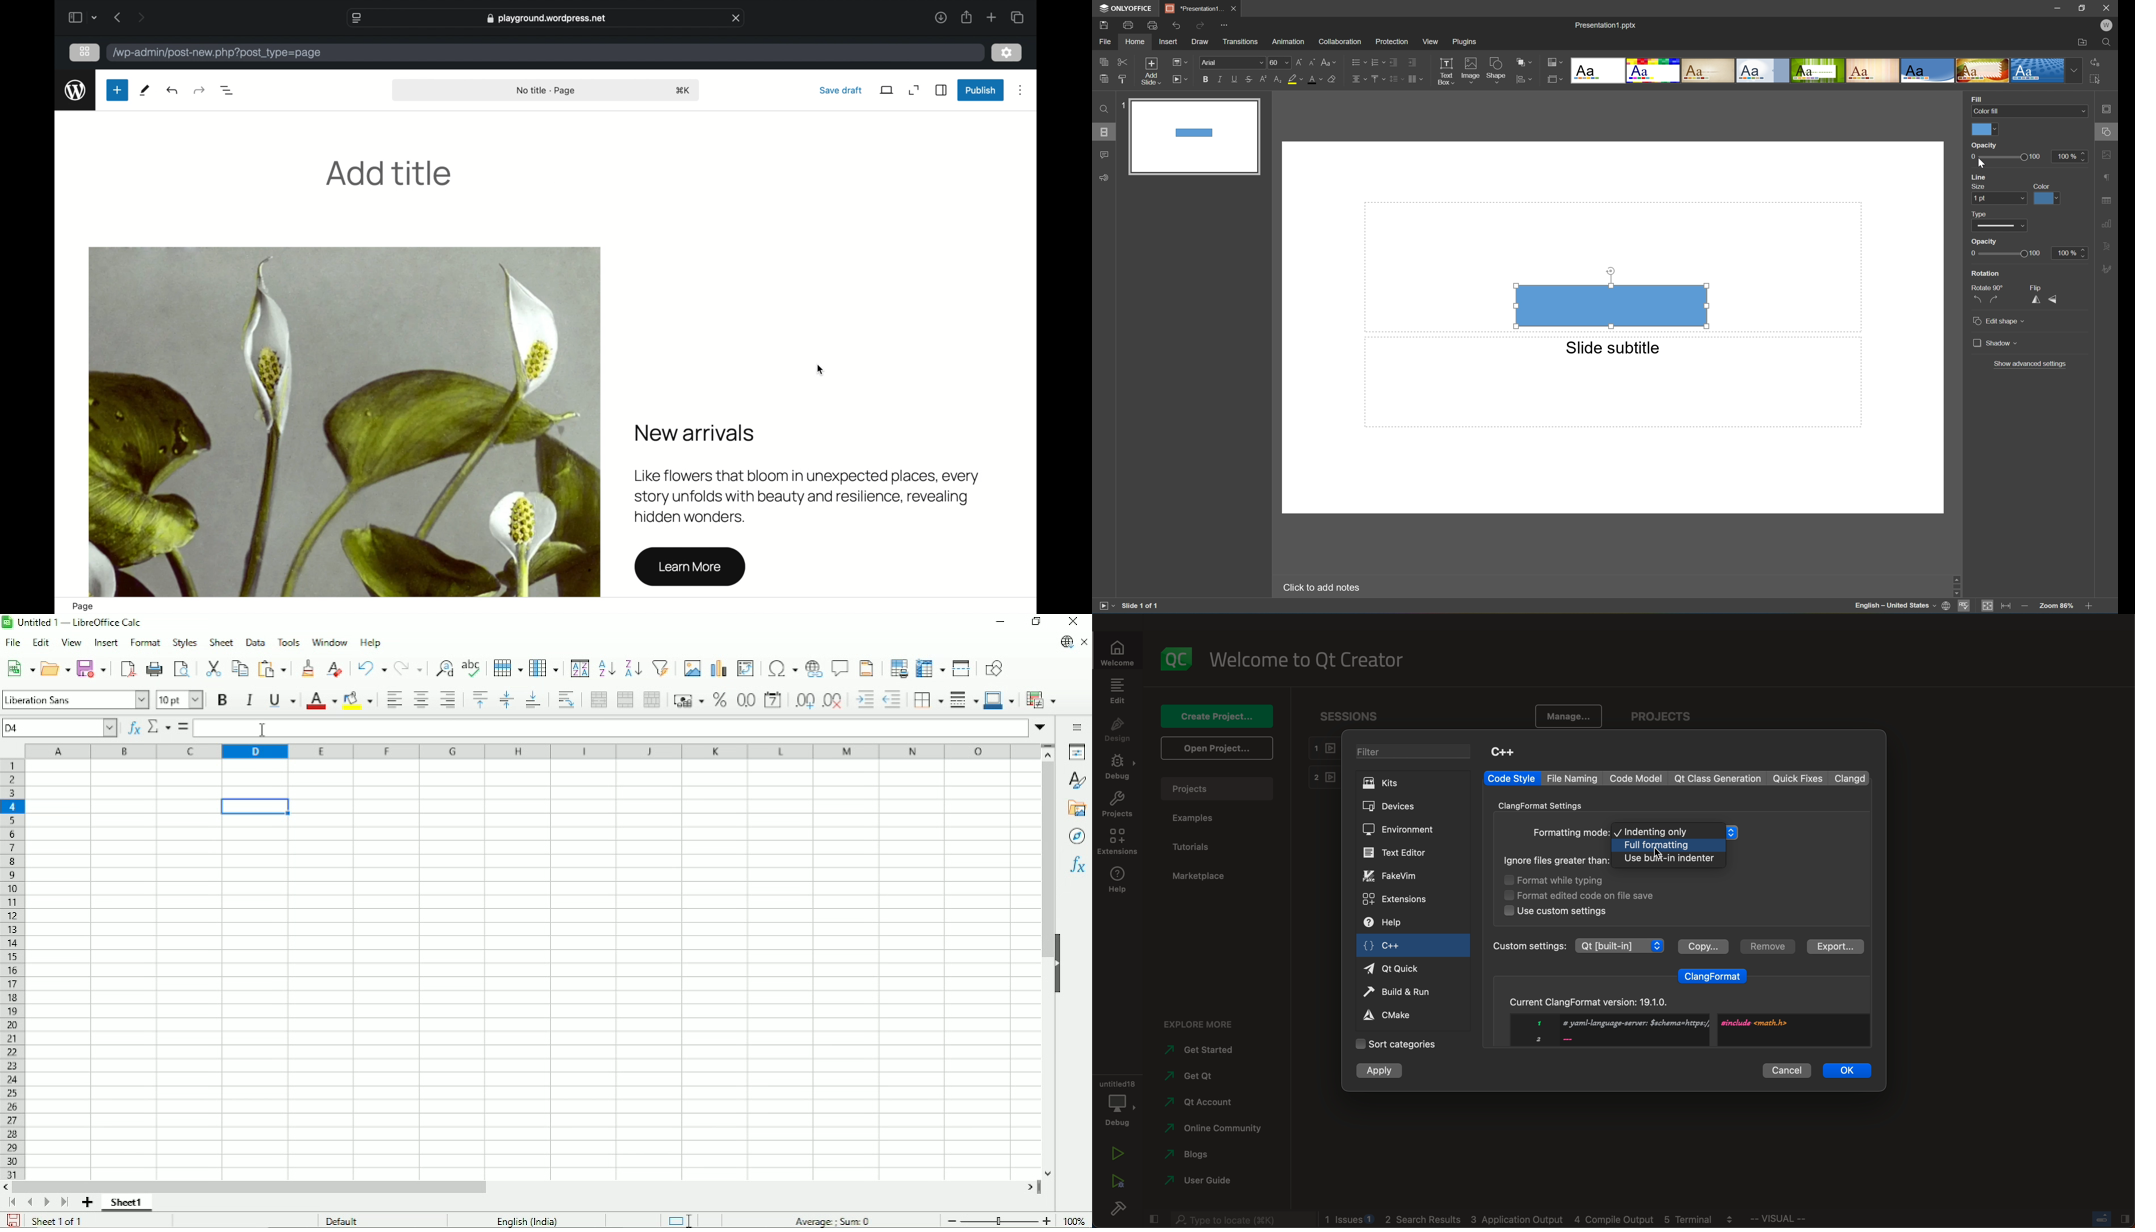  What do you see at coordinates (1983, 145) in the screenshot?
I see `0` at bounding box center [1983, 145].